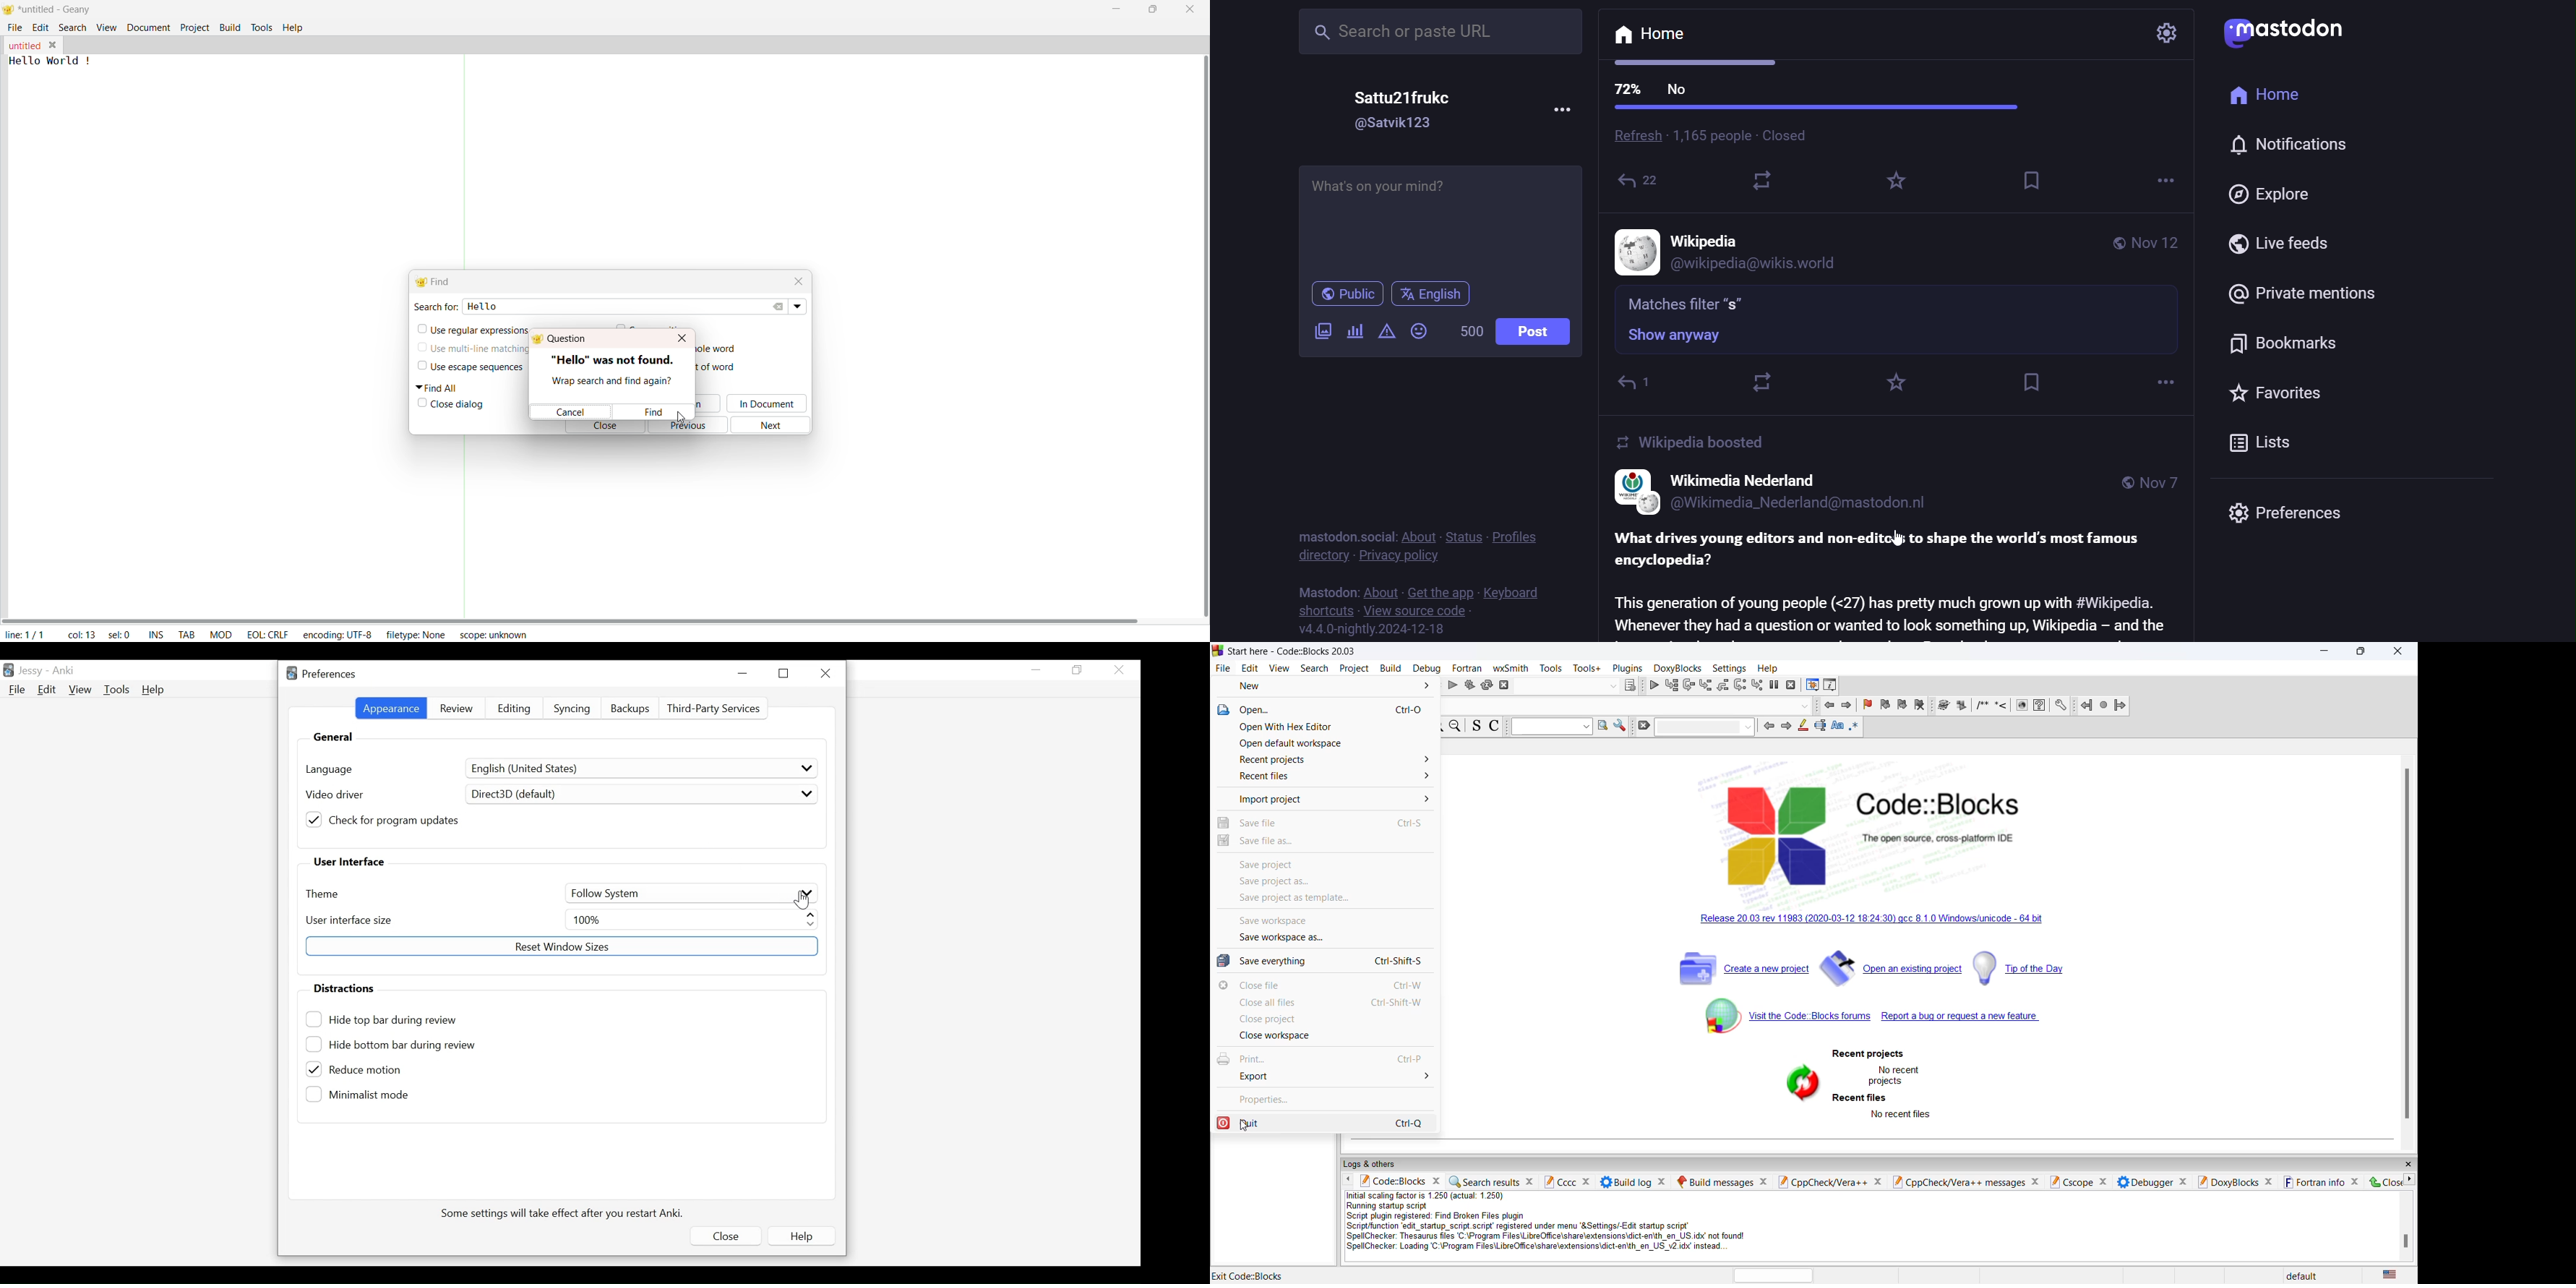 This screenshot has width=2576, height=1288. Describe the element at coordinates (1830, 684) in the screenshot. I see `Various info` at that location.